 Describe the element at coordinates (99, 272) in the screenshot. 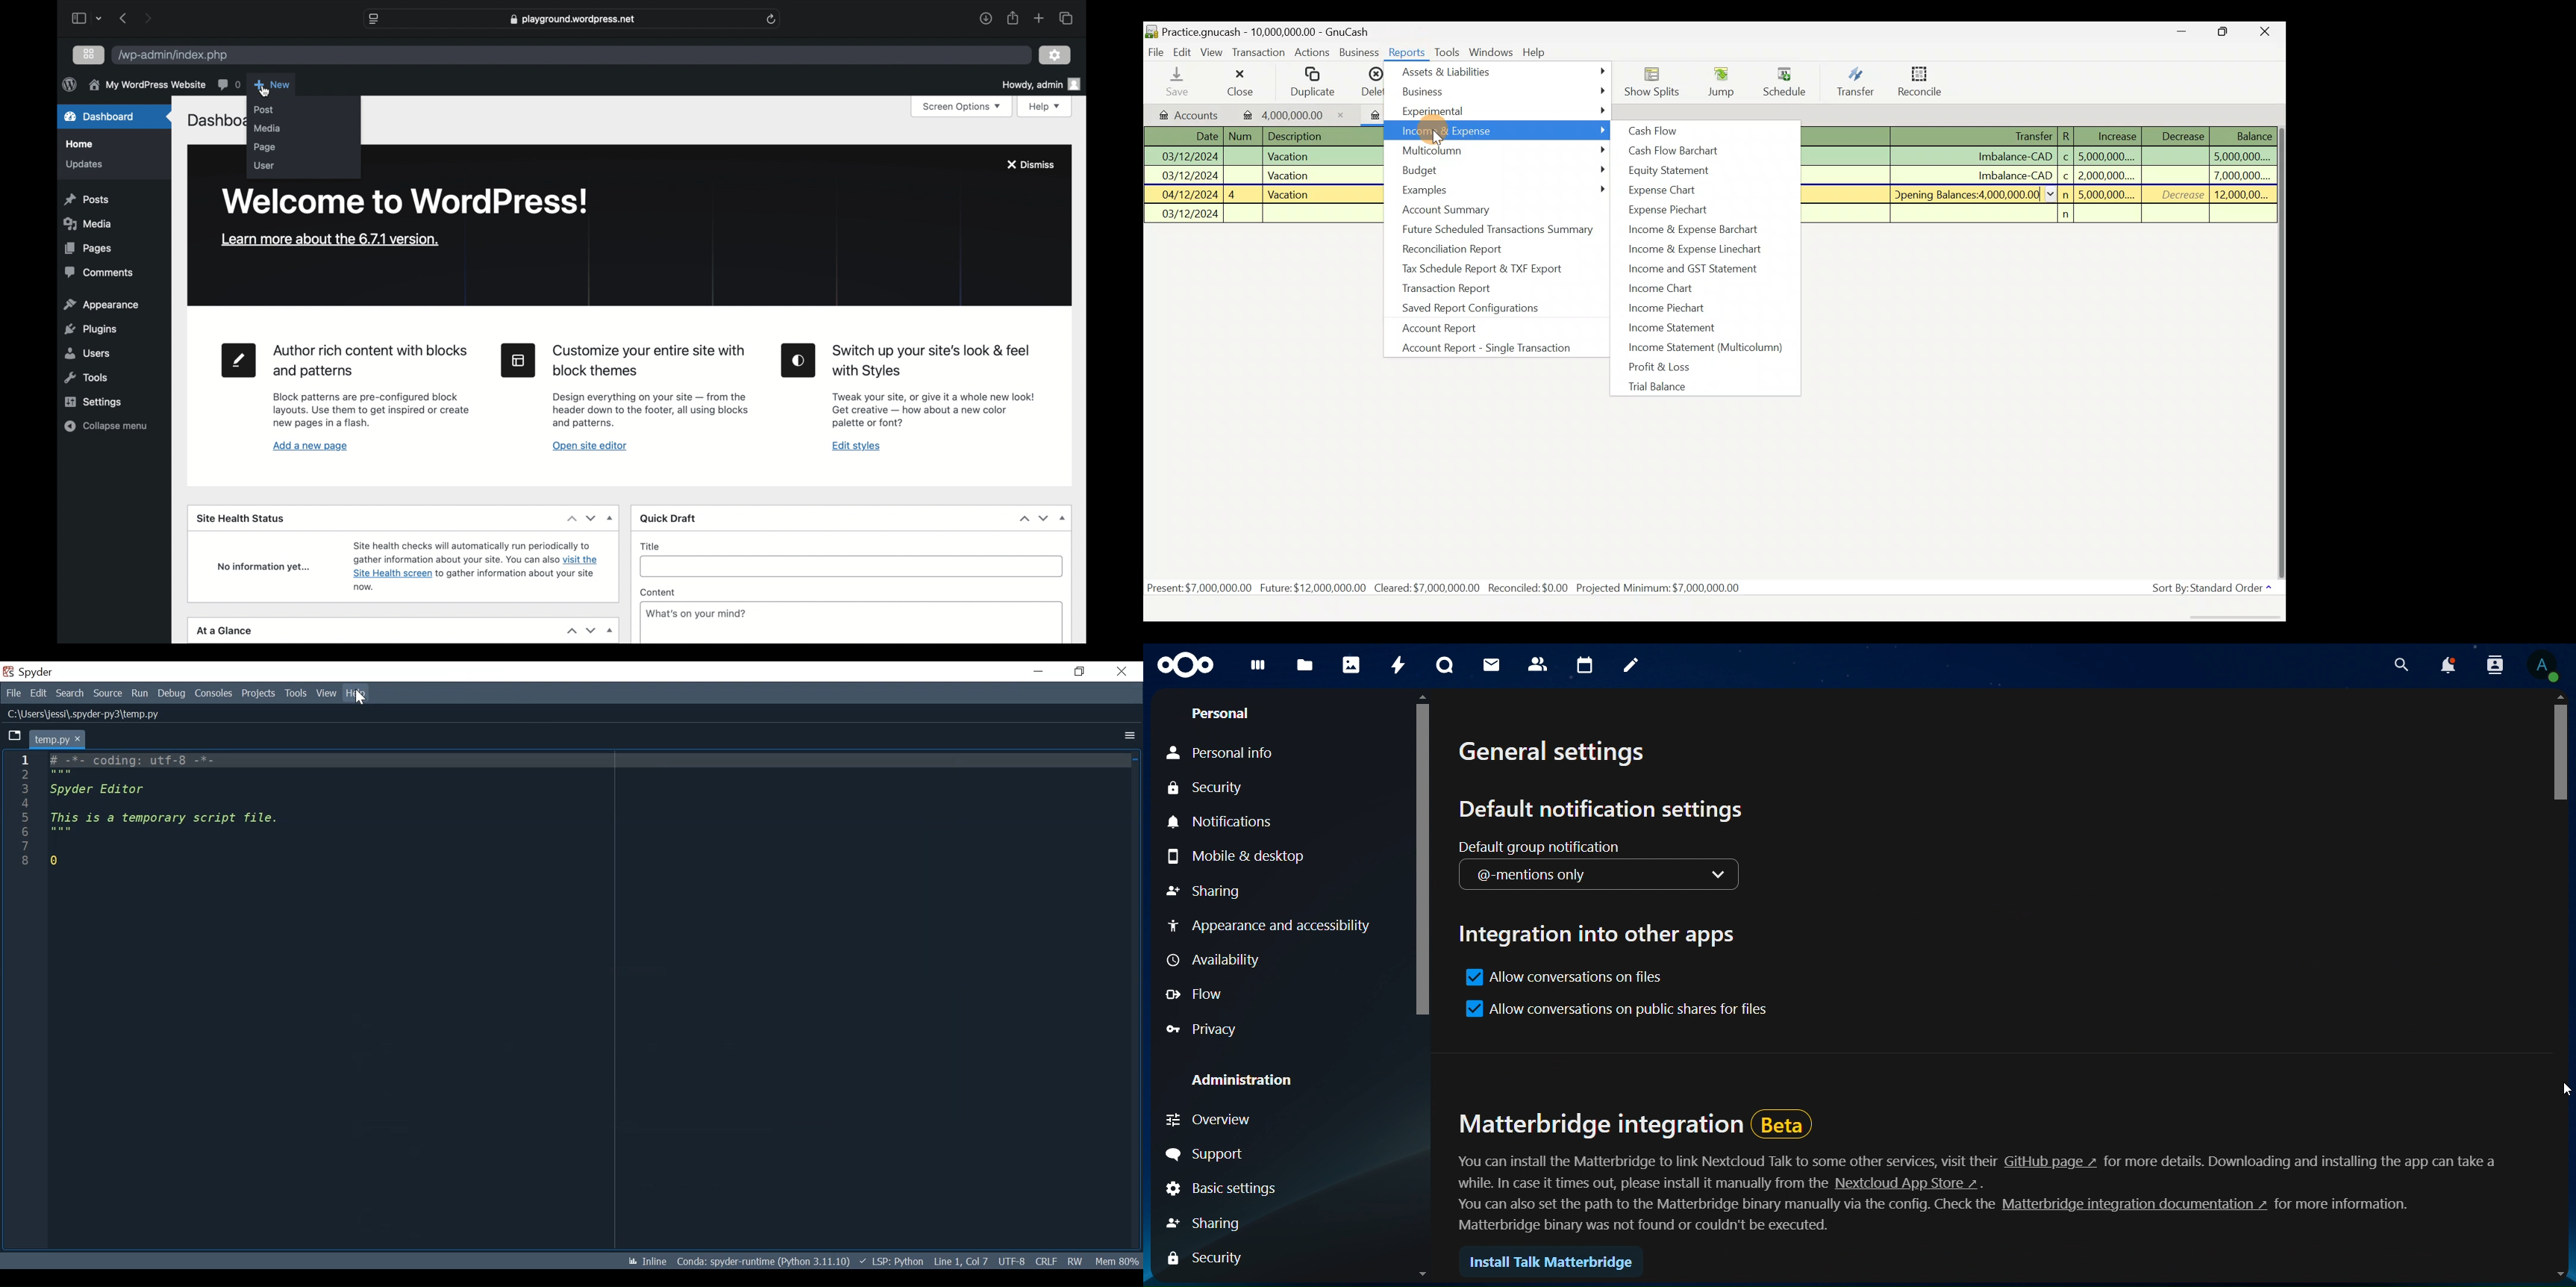

I see `comments` at that location.